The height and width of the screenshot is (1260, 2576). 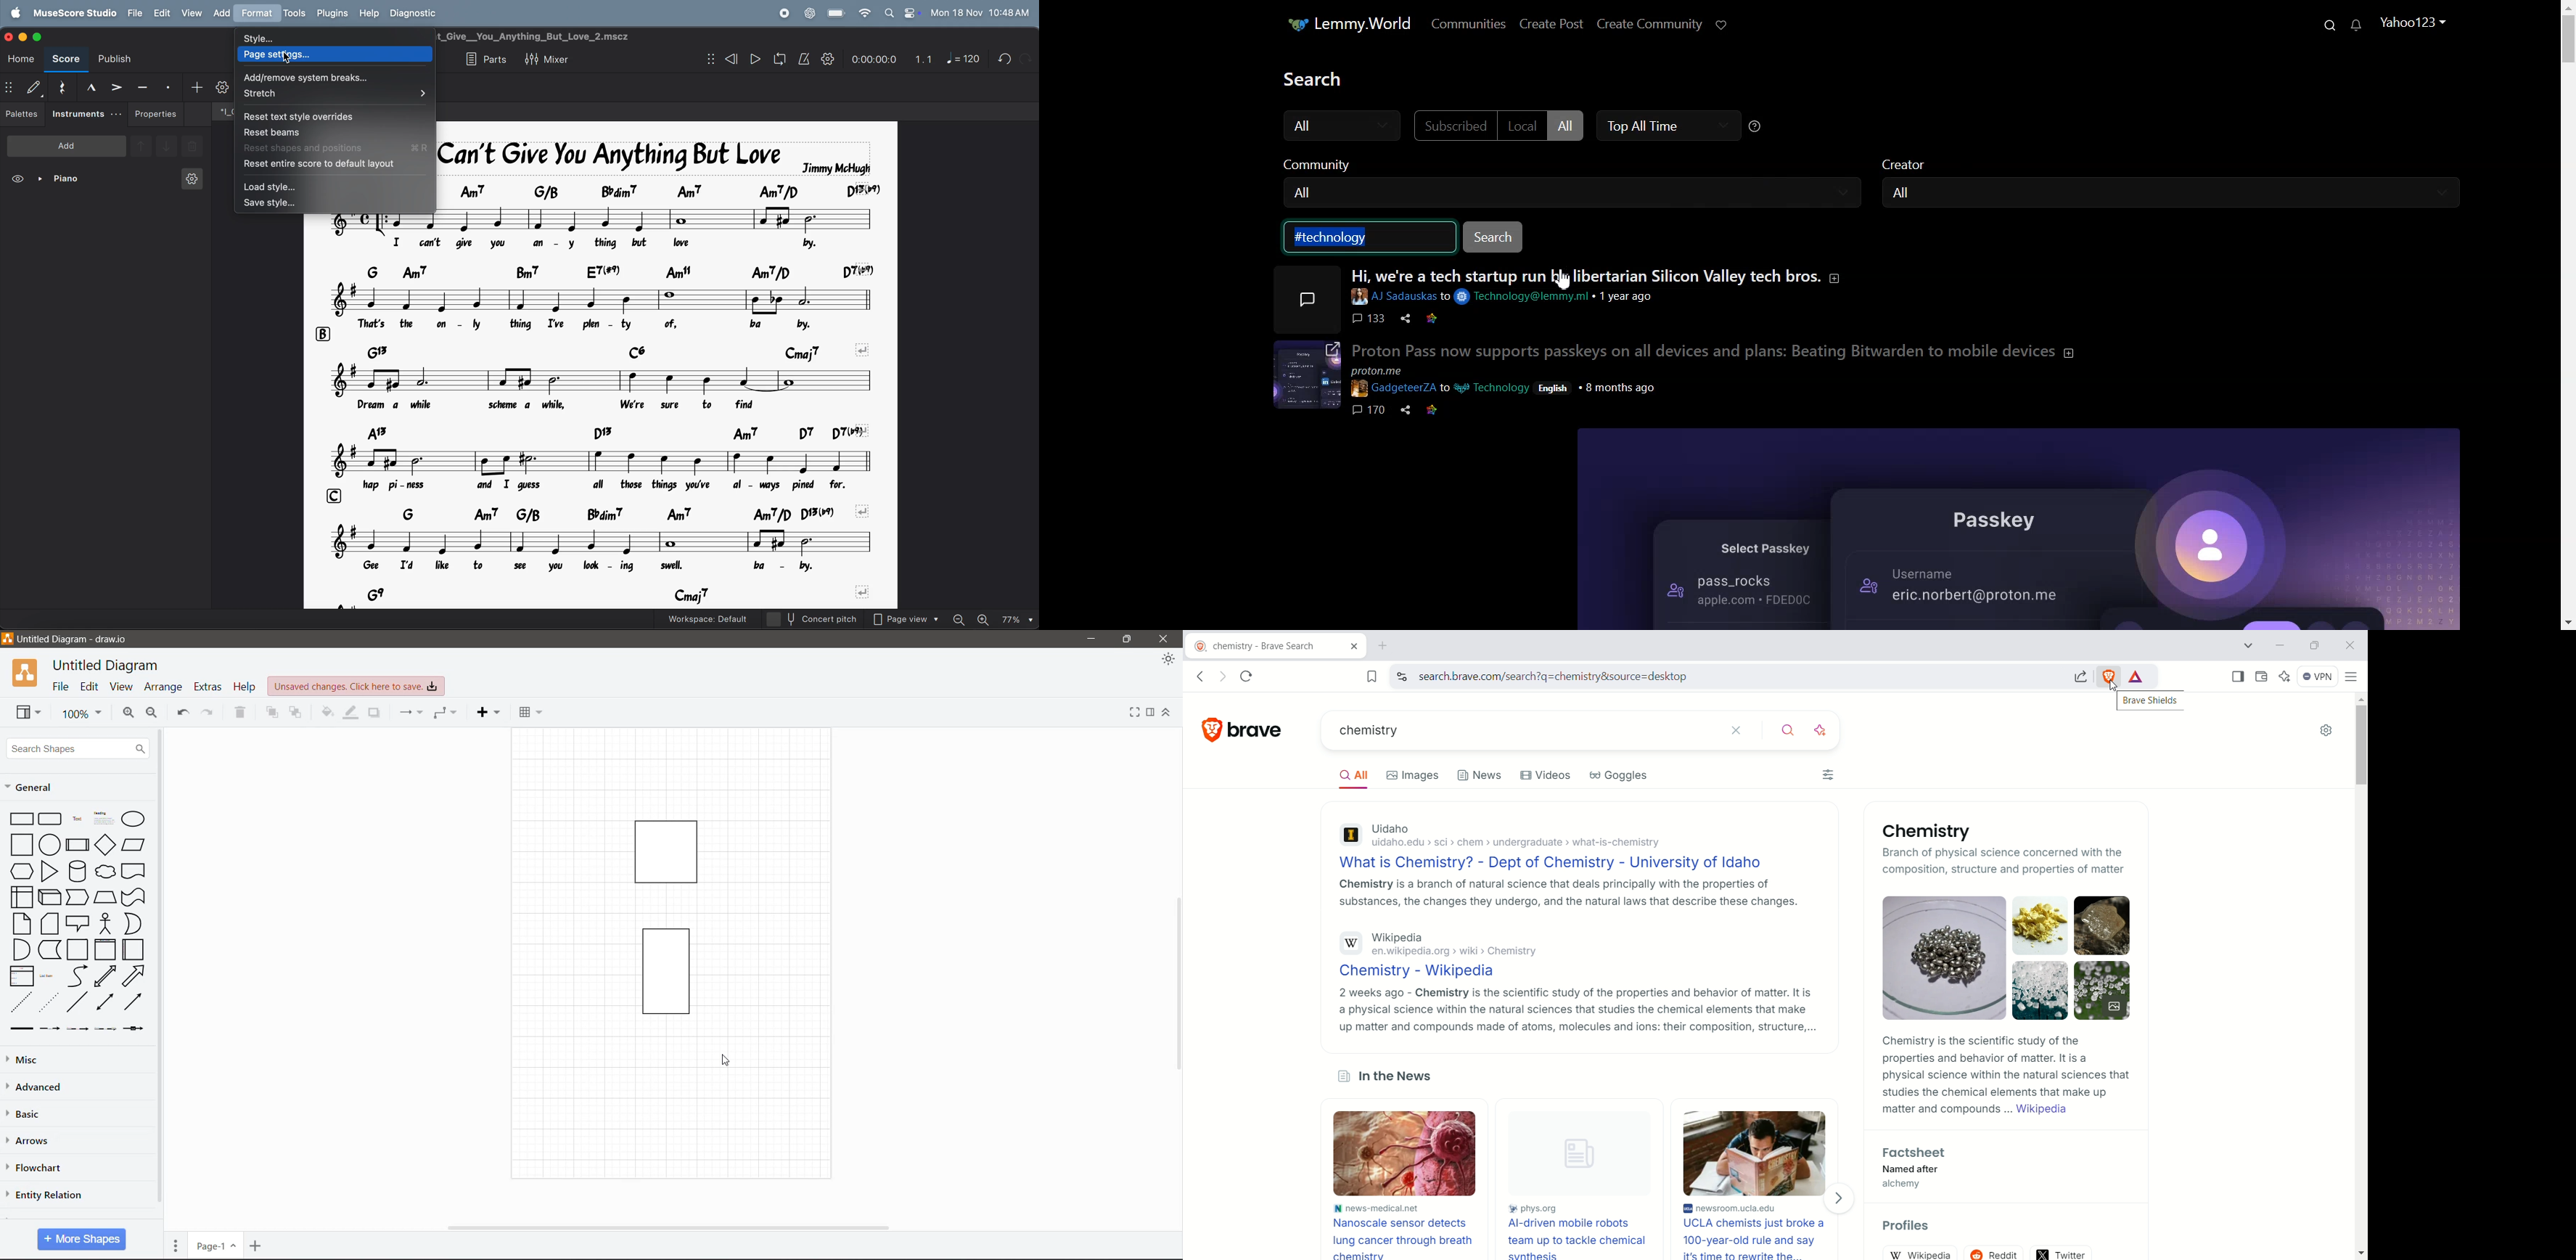 I want to click on page view, so click(x=910, y=618).